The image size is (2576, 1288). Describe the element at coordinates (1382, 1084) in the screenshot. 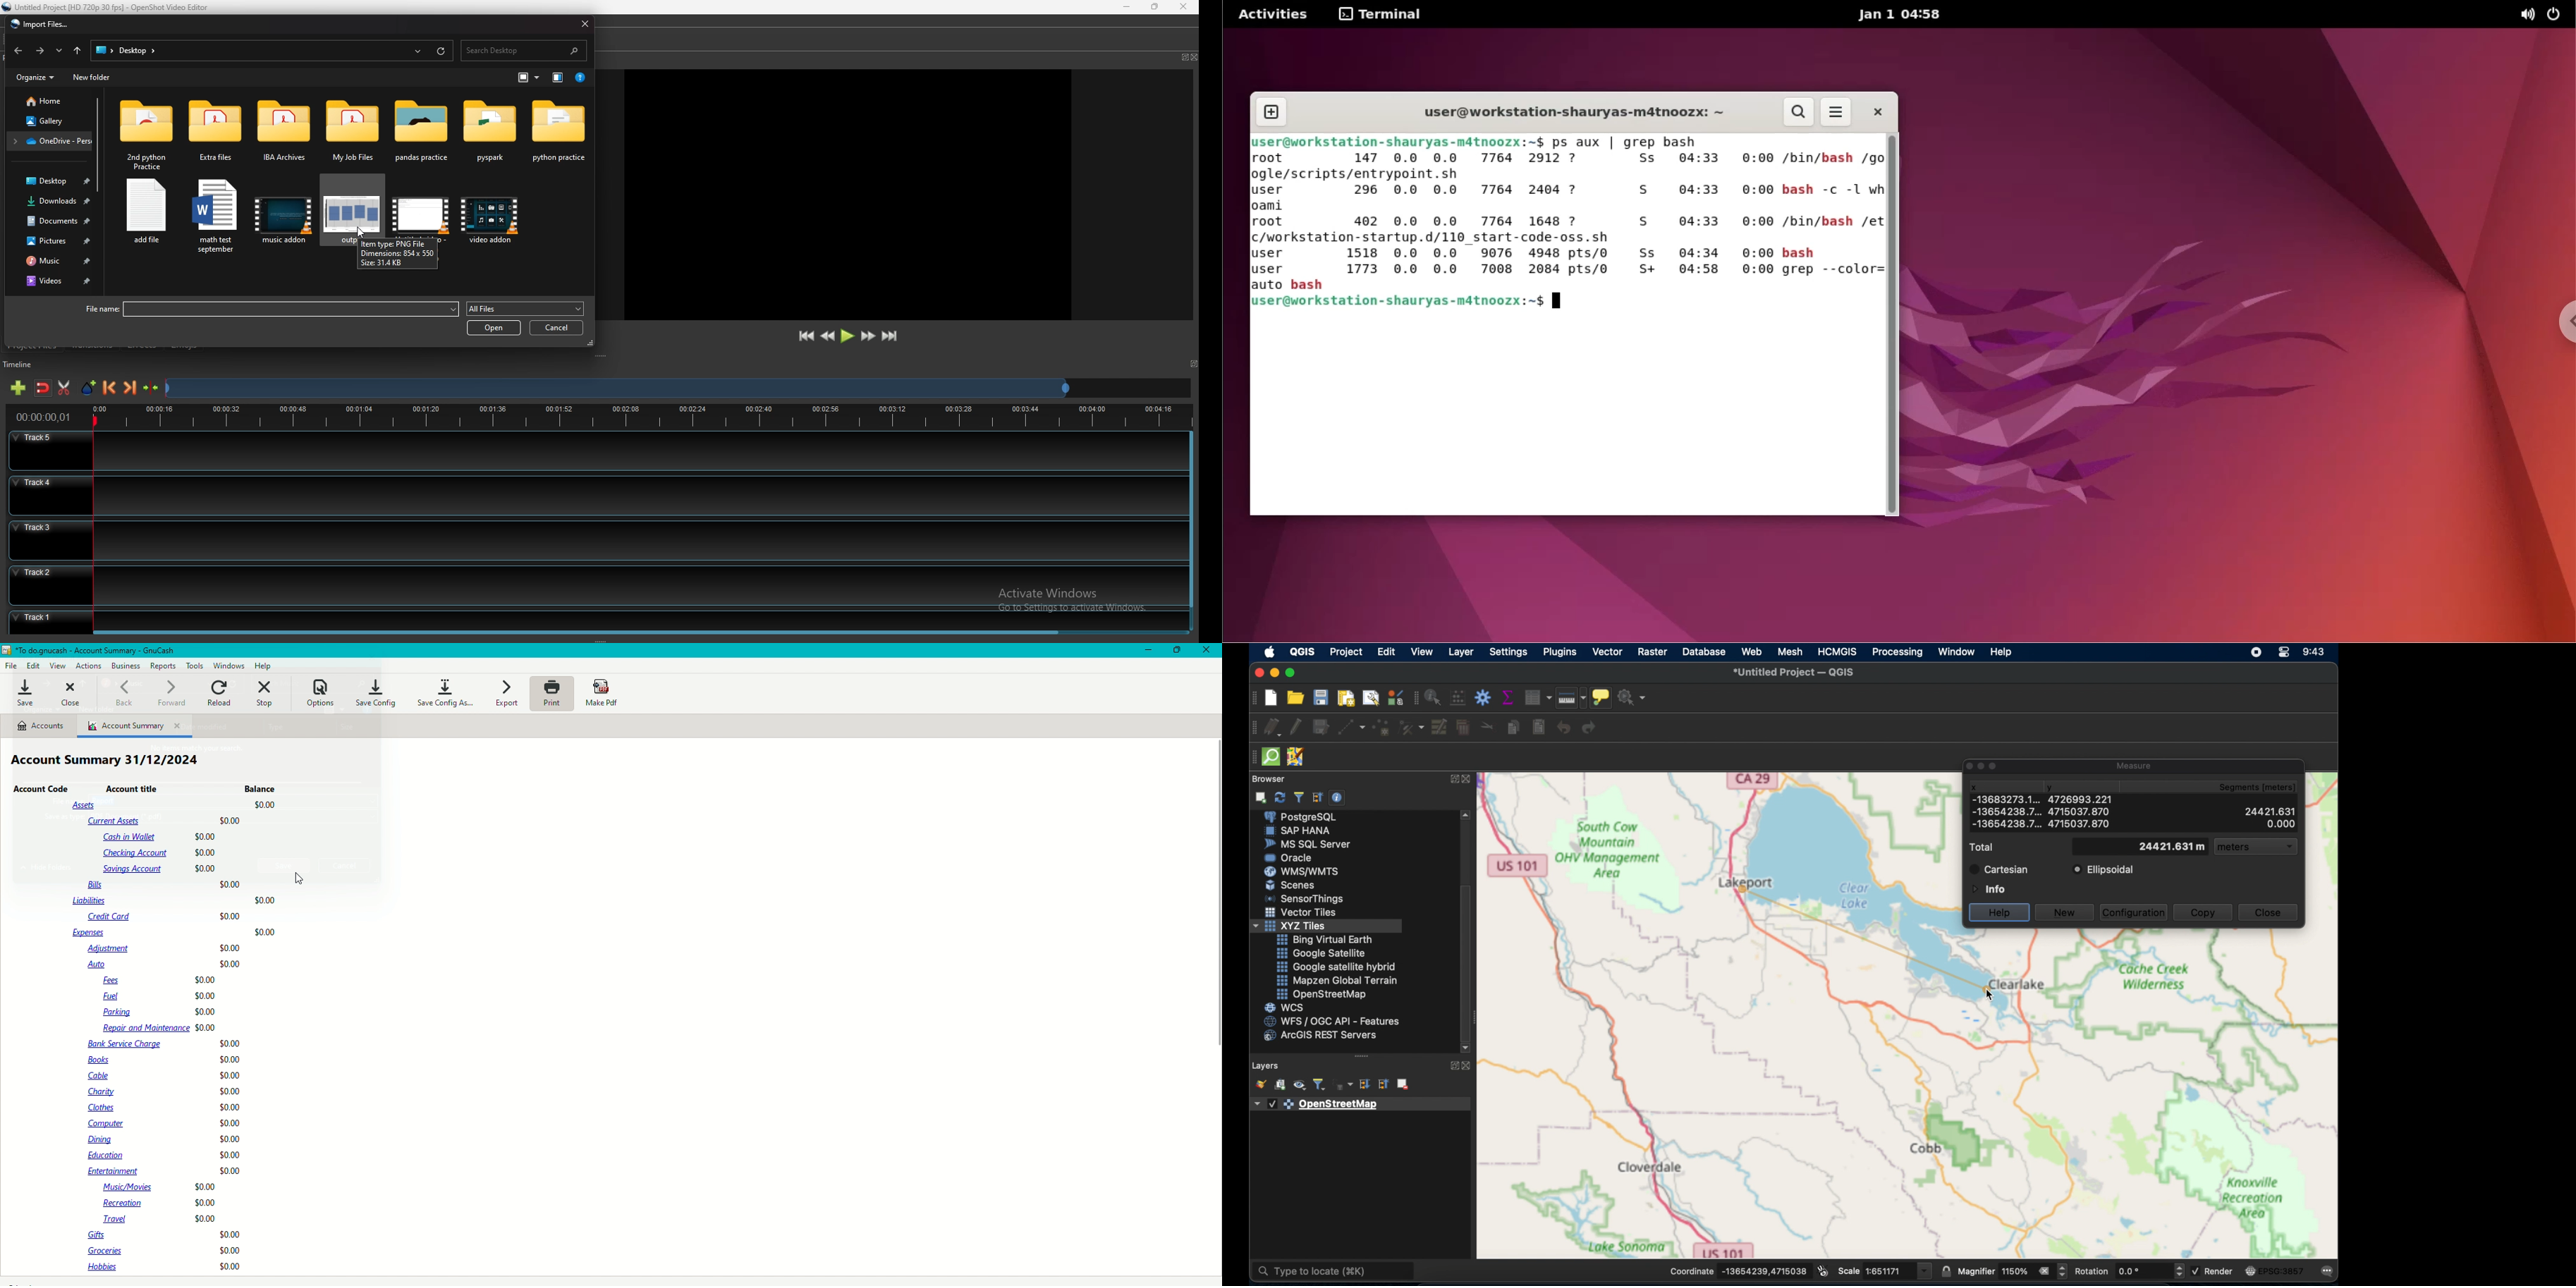

I see `collapse all` at that location.